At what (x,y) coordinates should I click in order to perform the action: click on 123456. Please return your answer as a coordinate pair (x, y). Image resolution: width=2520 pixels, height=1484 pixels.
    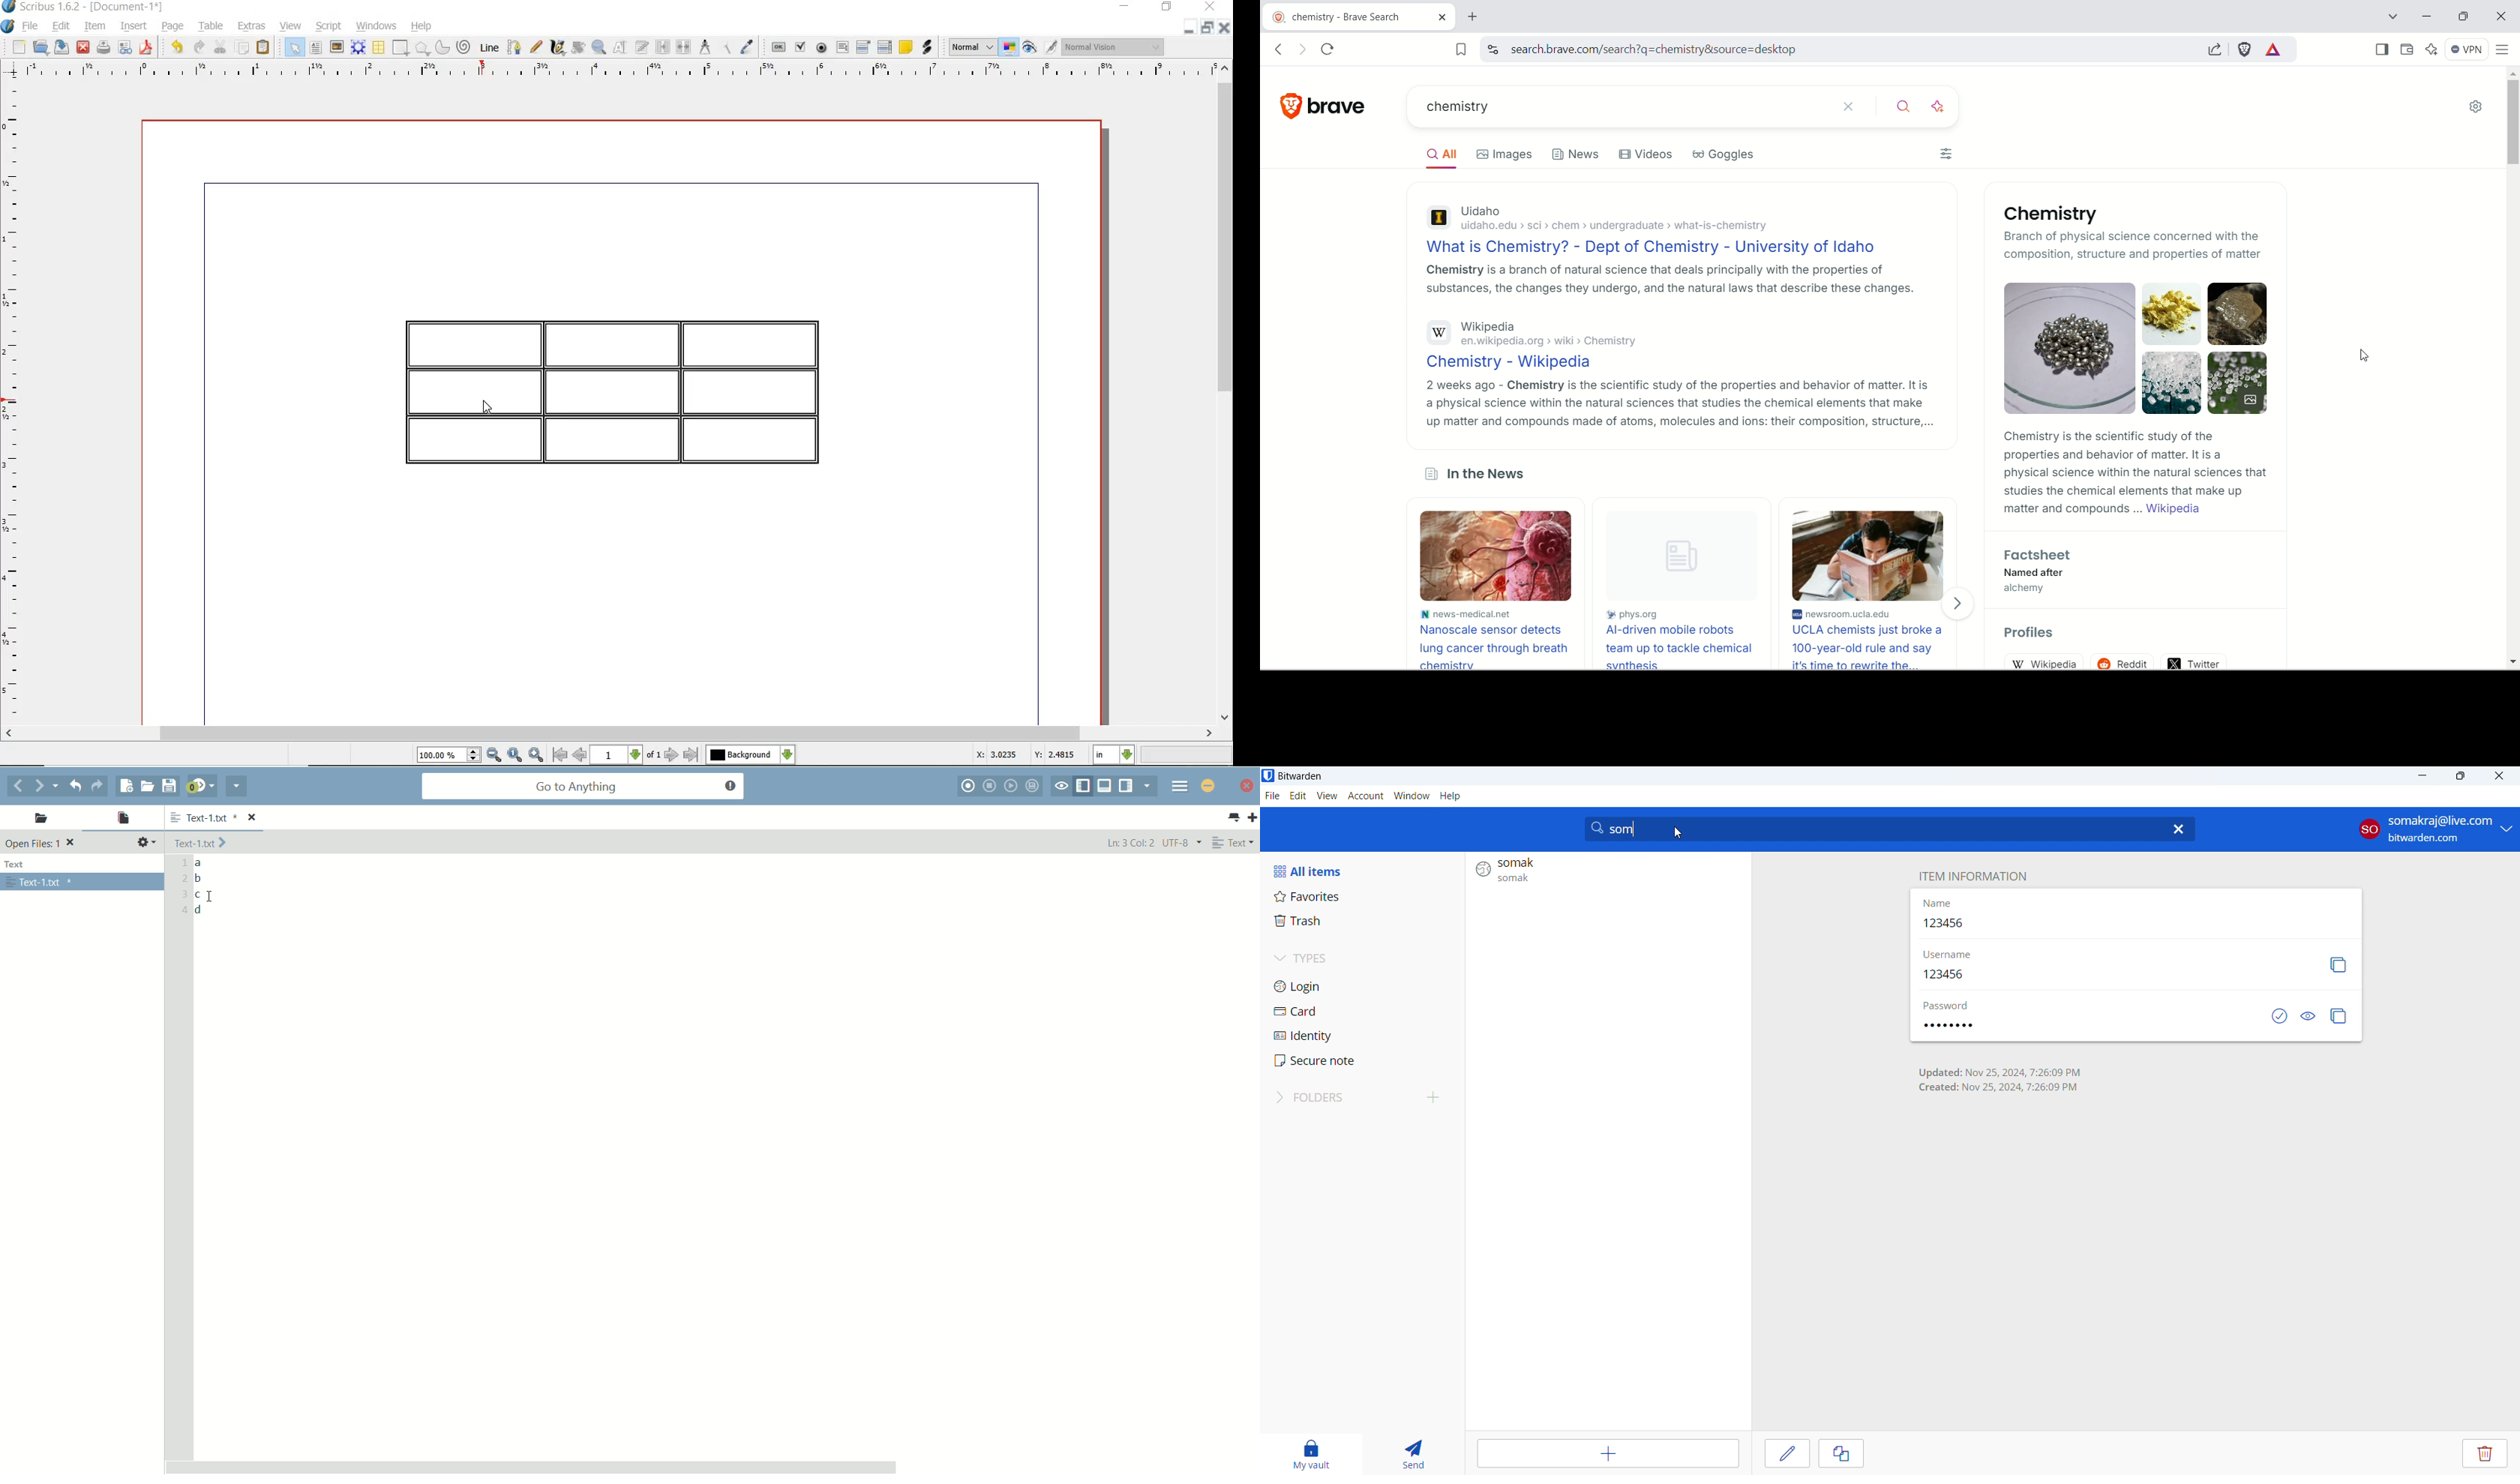
    Looking at the image, I should click on (1950, 974).